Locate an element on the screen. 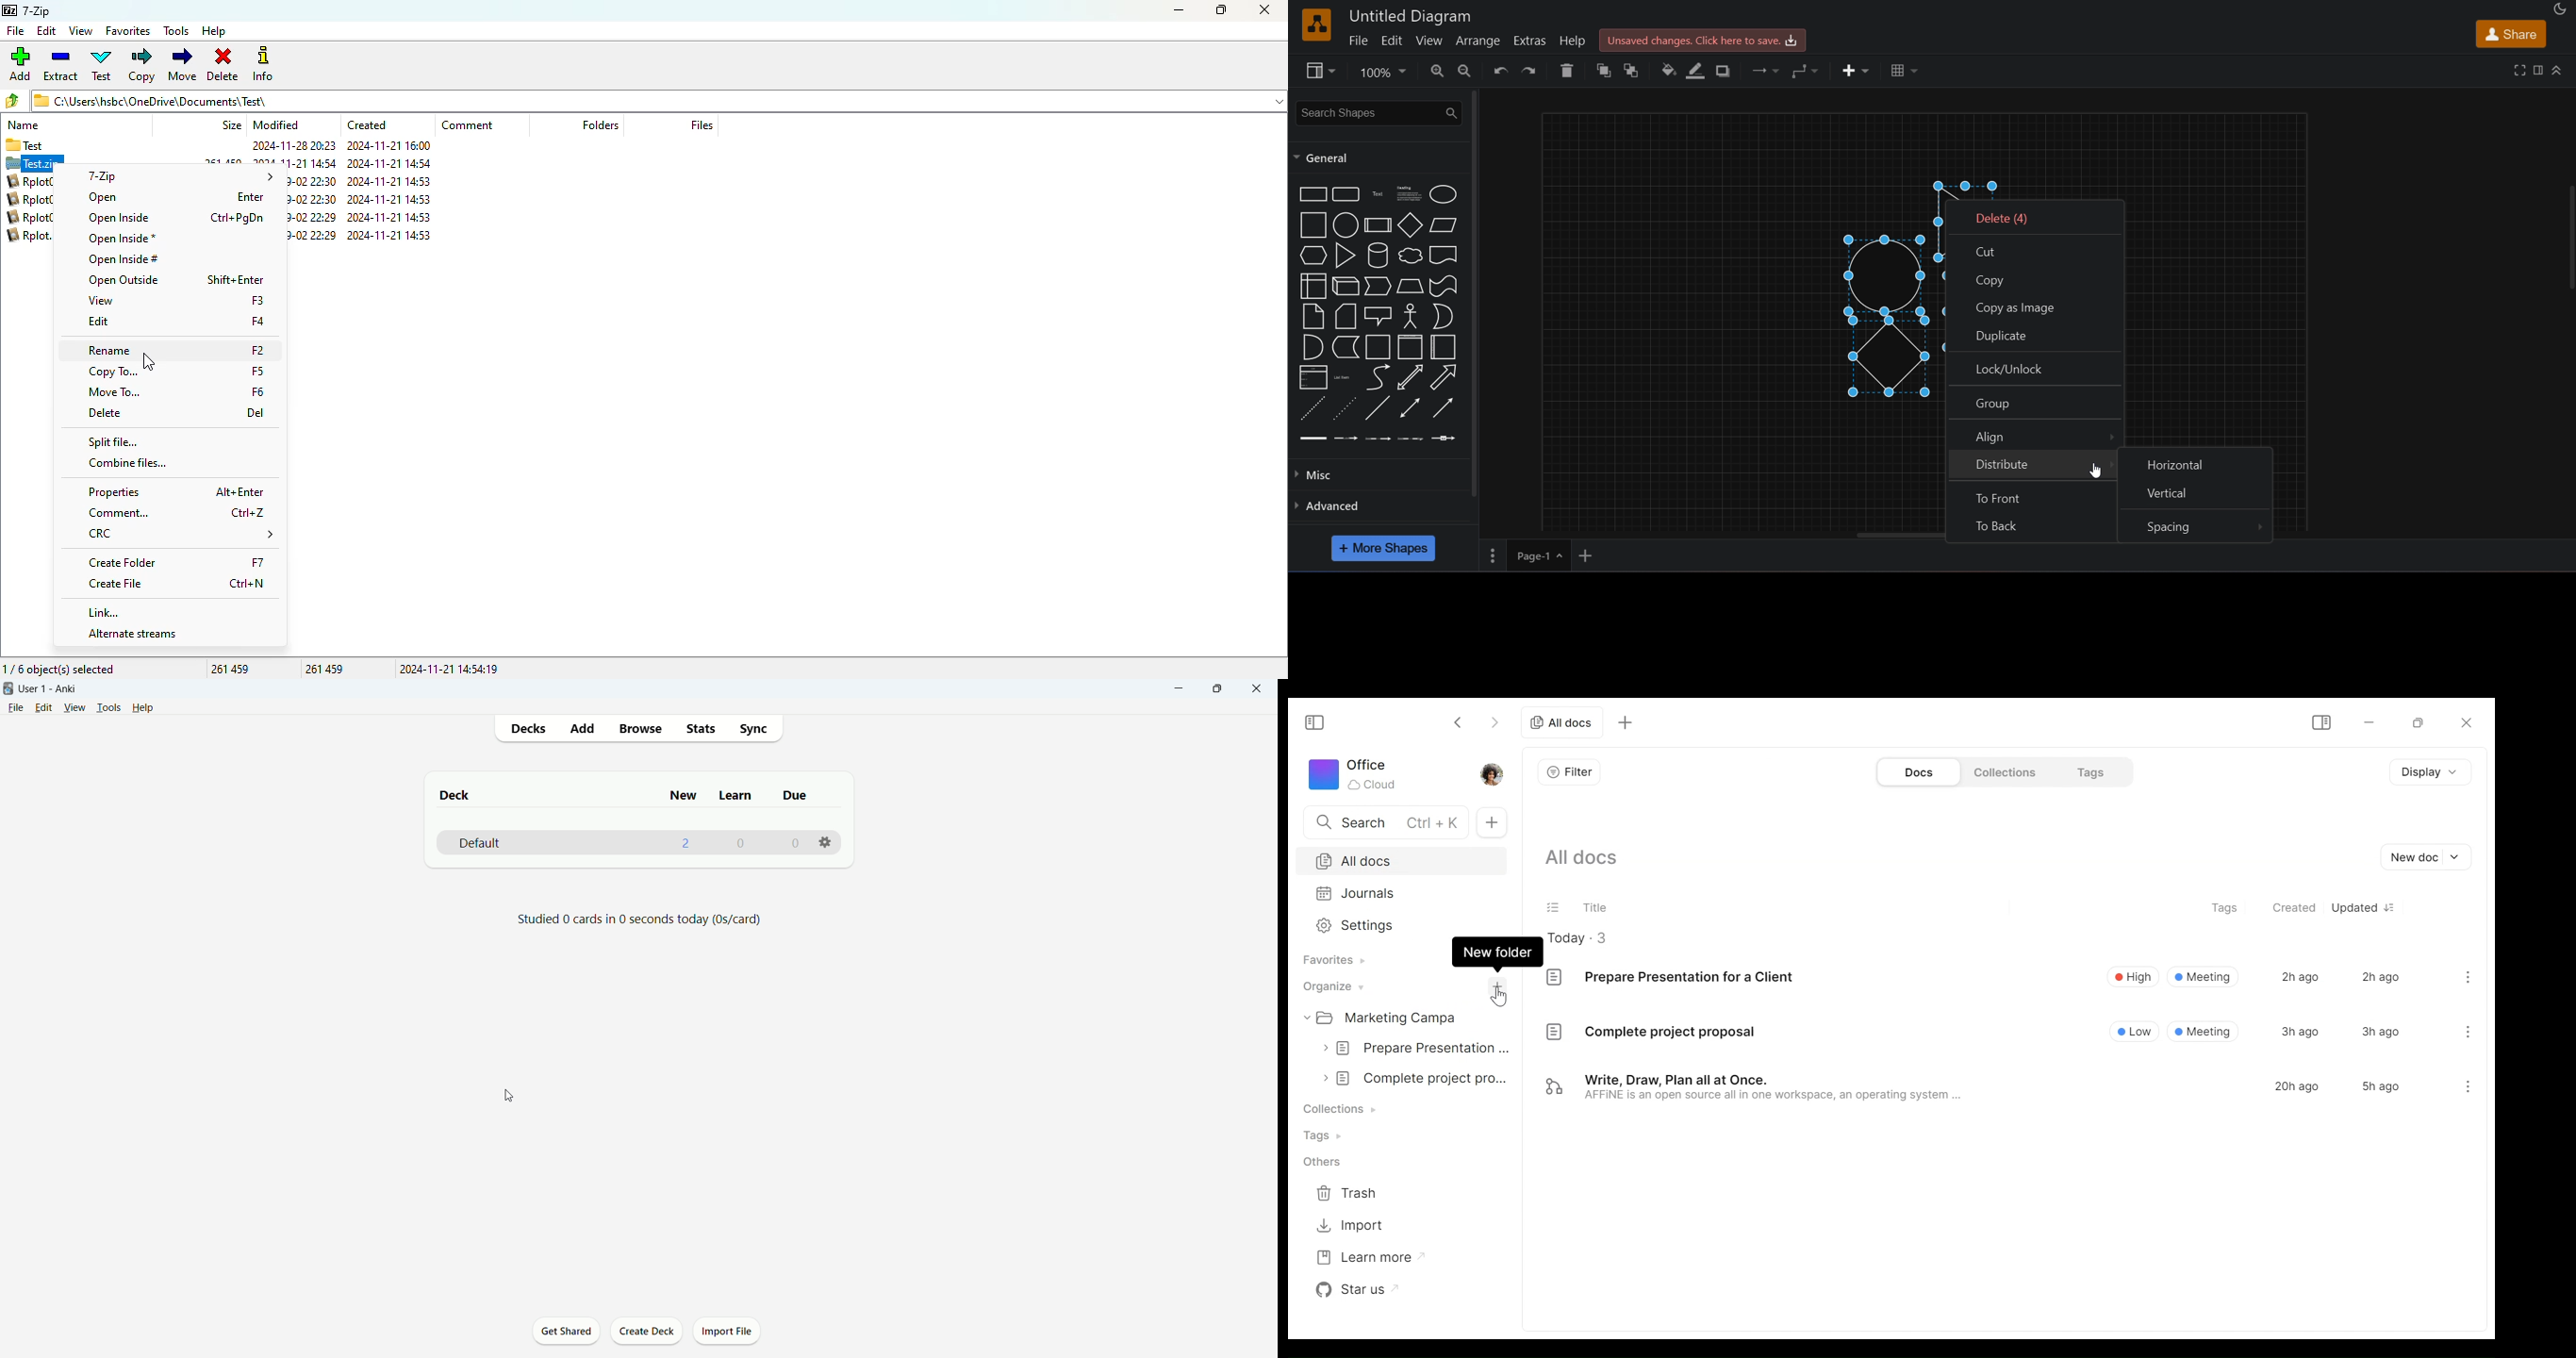  F2 is located at coordinates (258, 351).